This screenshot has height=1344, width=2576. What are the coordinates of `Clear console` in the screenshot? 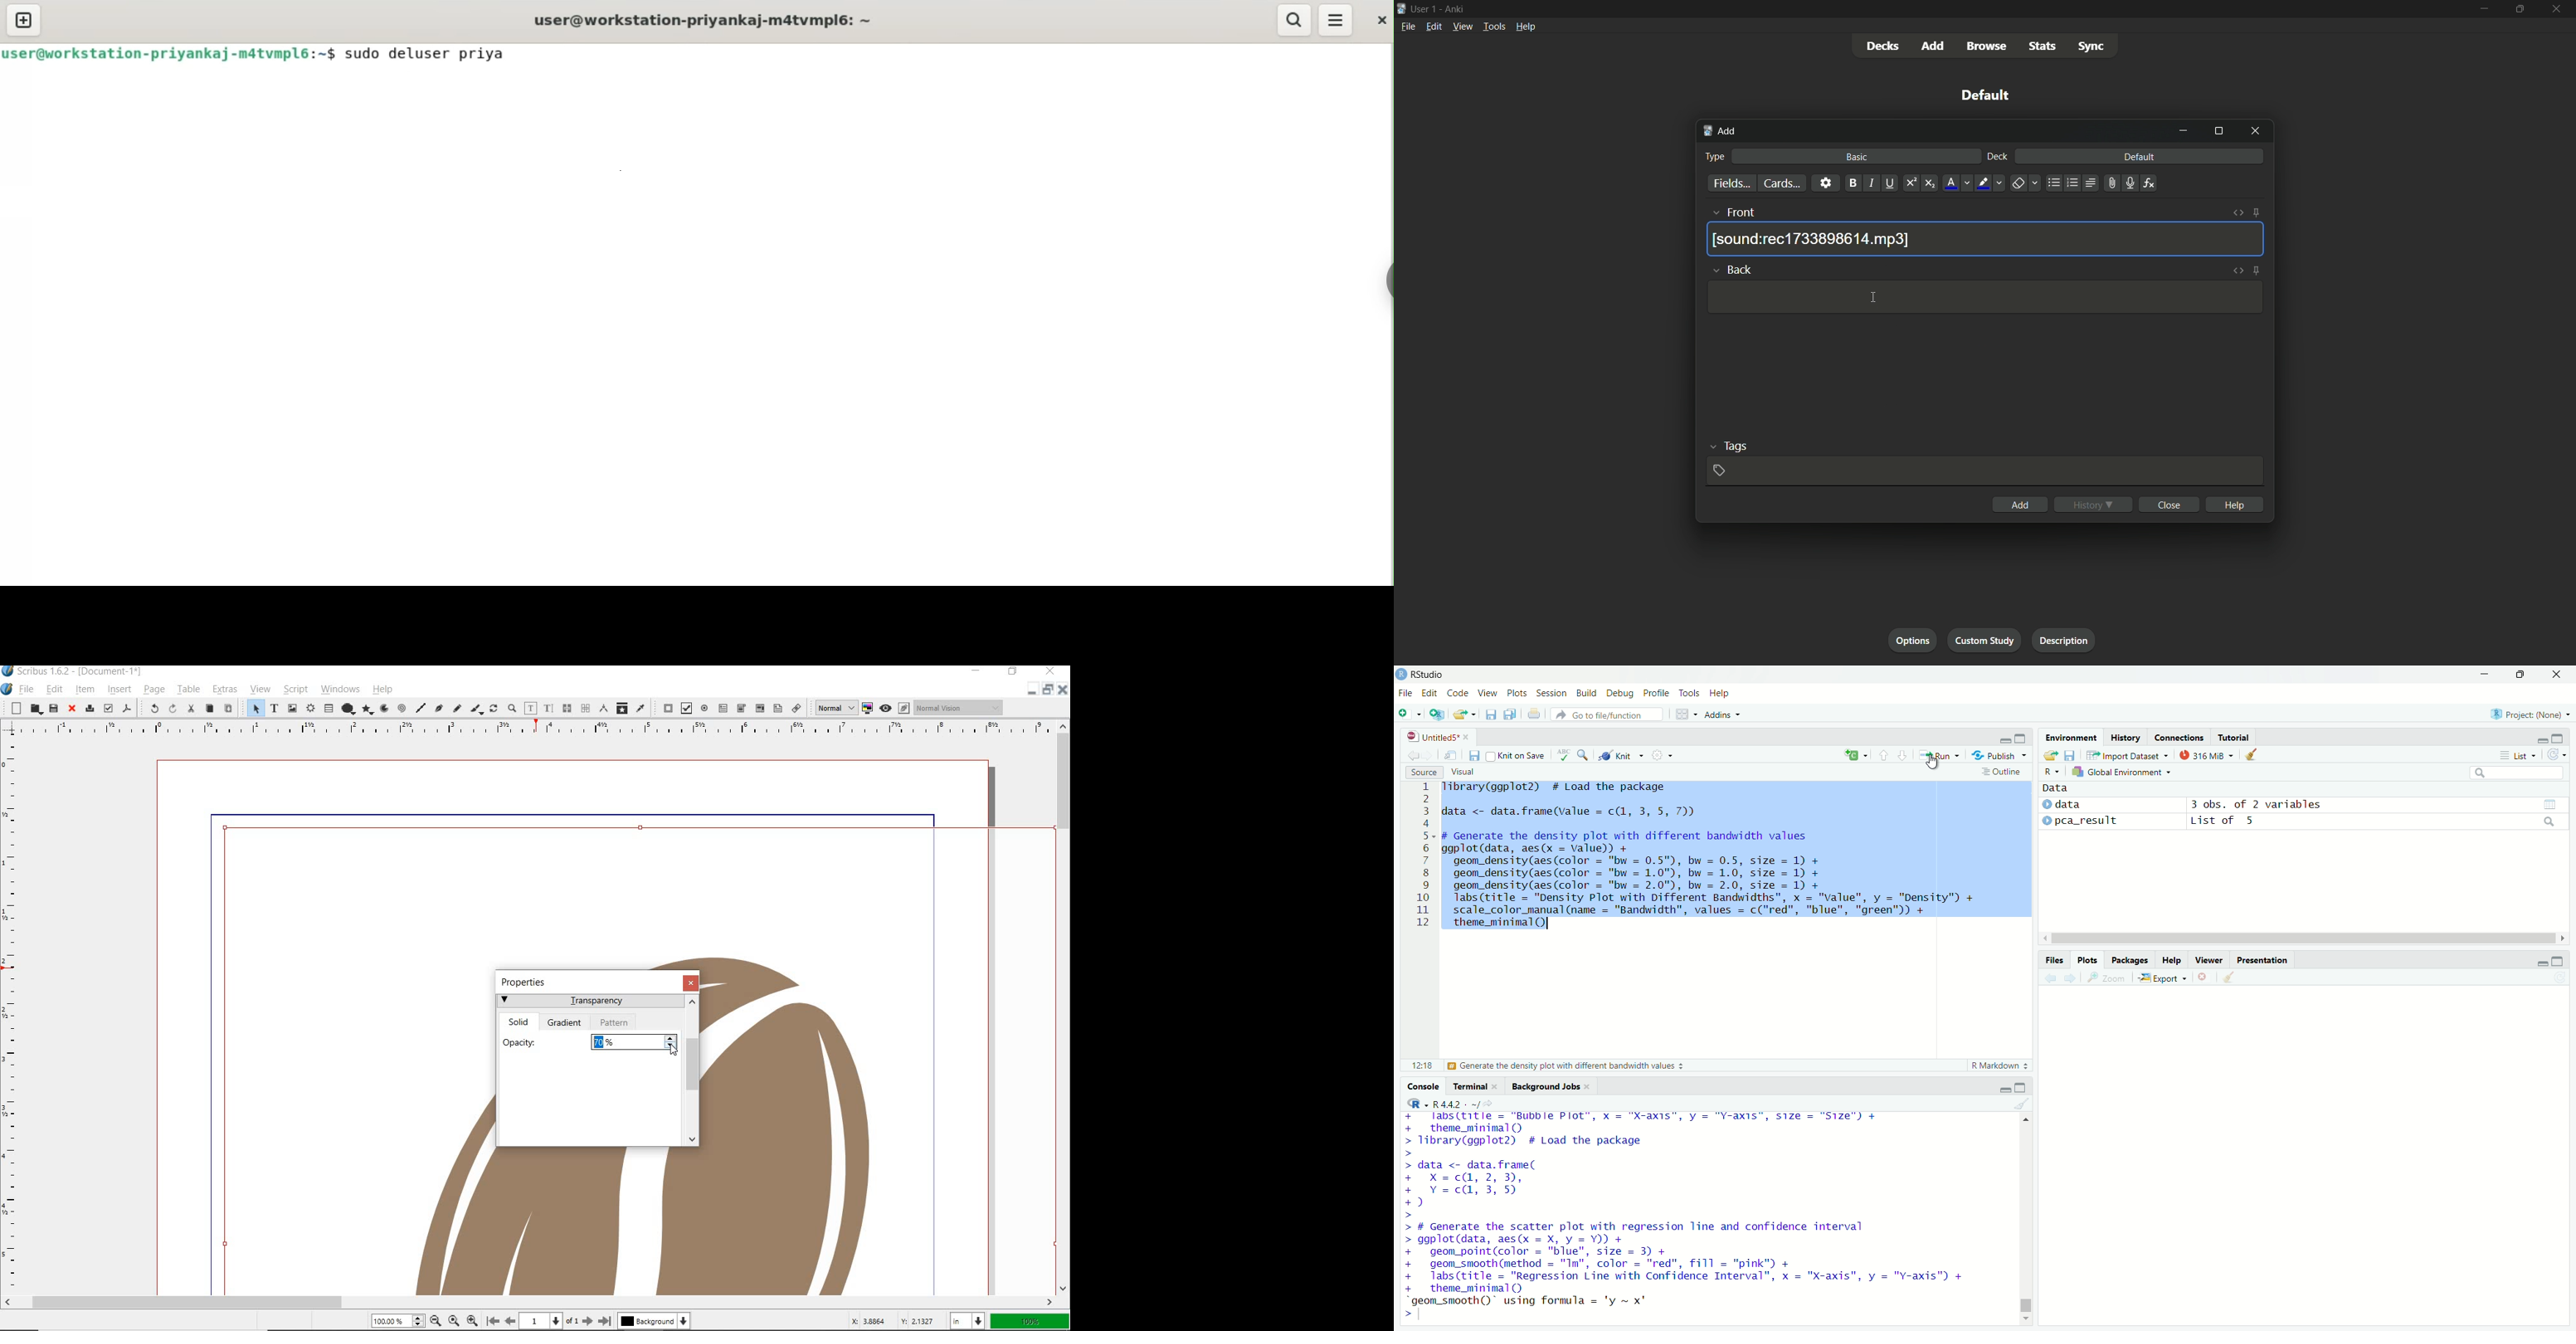 It's located at (2023, 1104).